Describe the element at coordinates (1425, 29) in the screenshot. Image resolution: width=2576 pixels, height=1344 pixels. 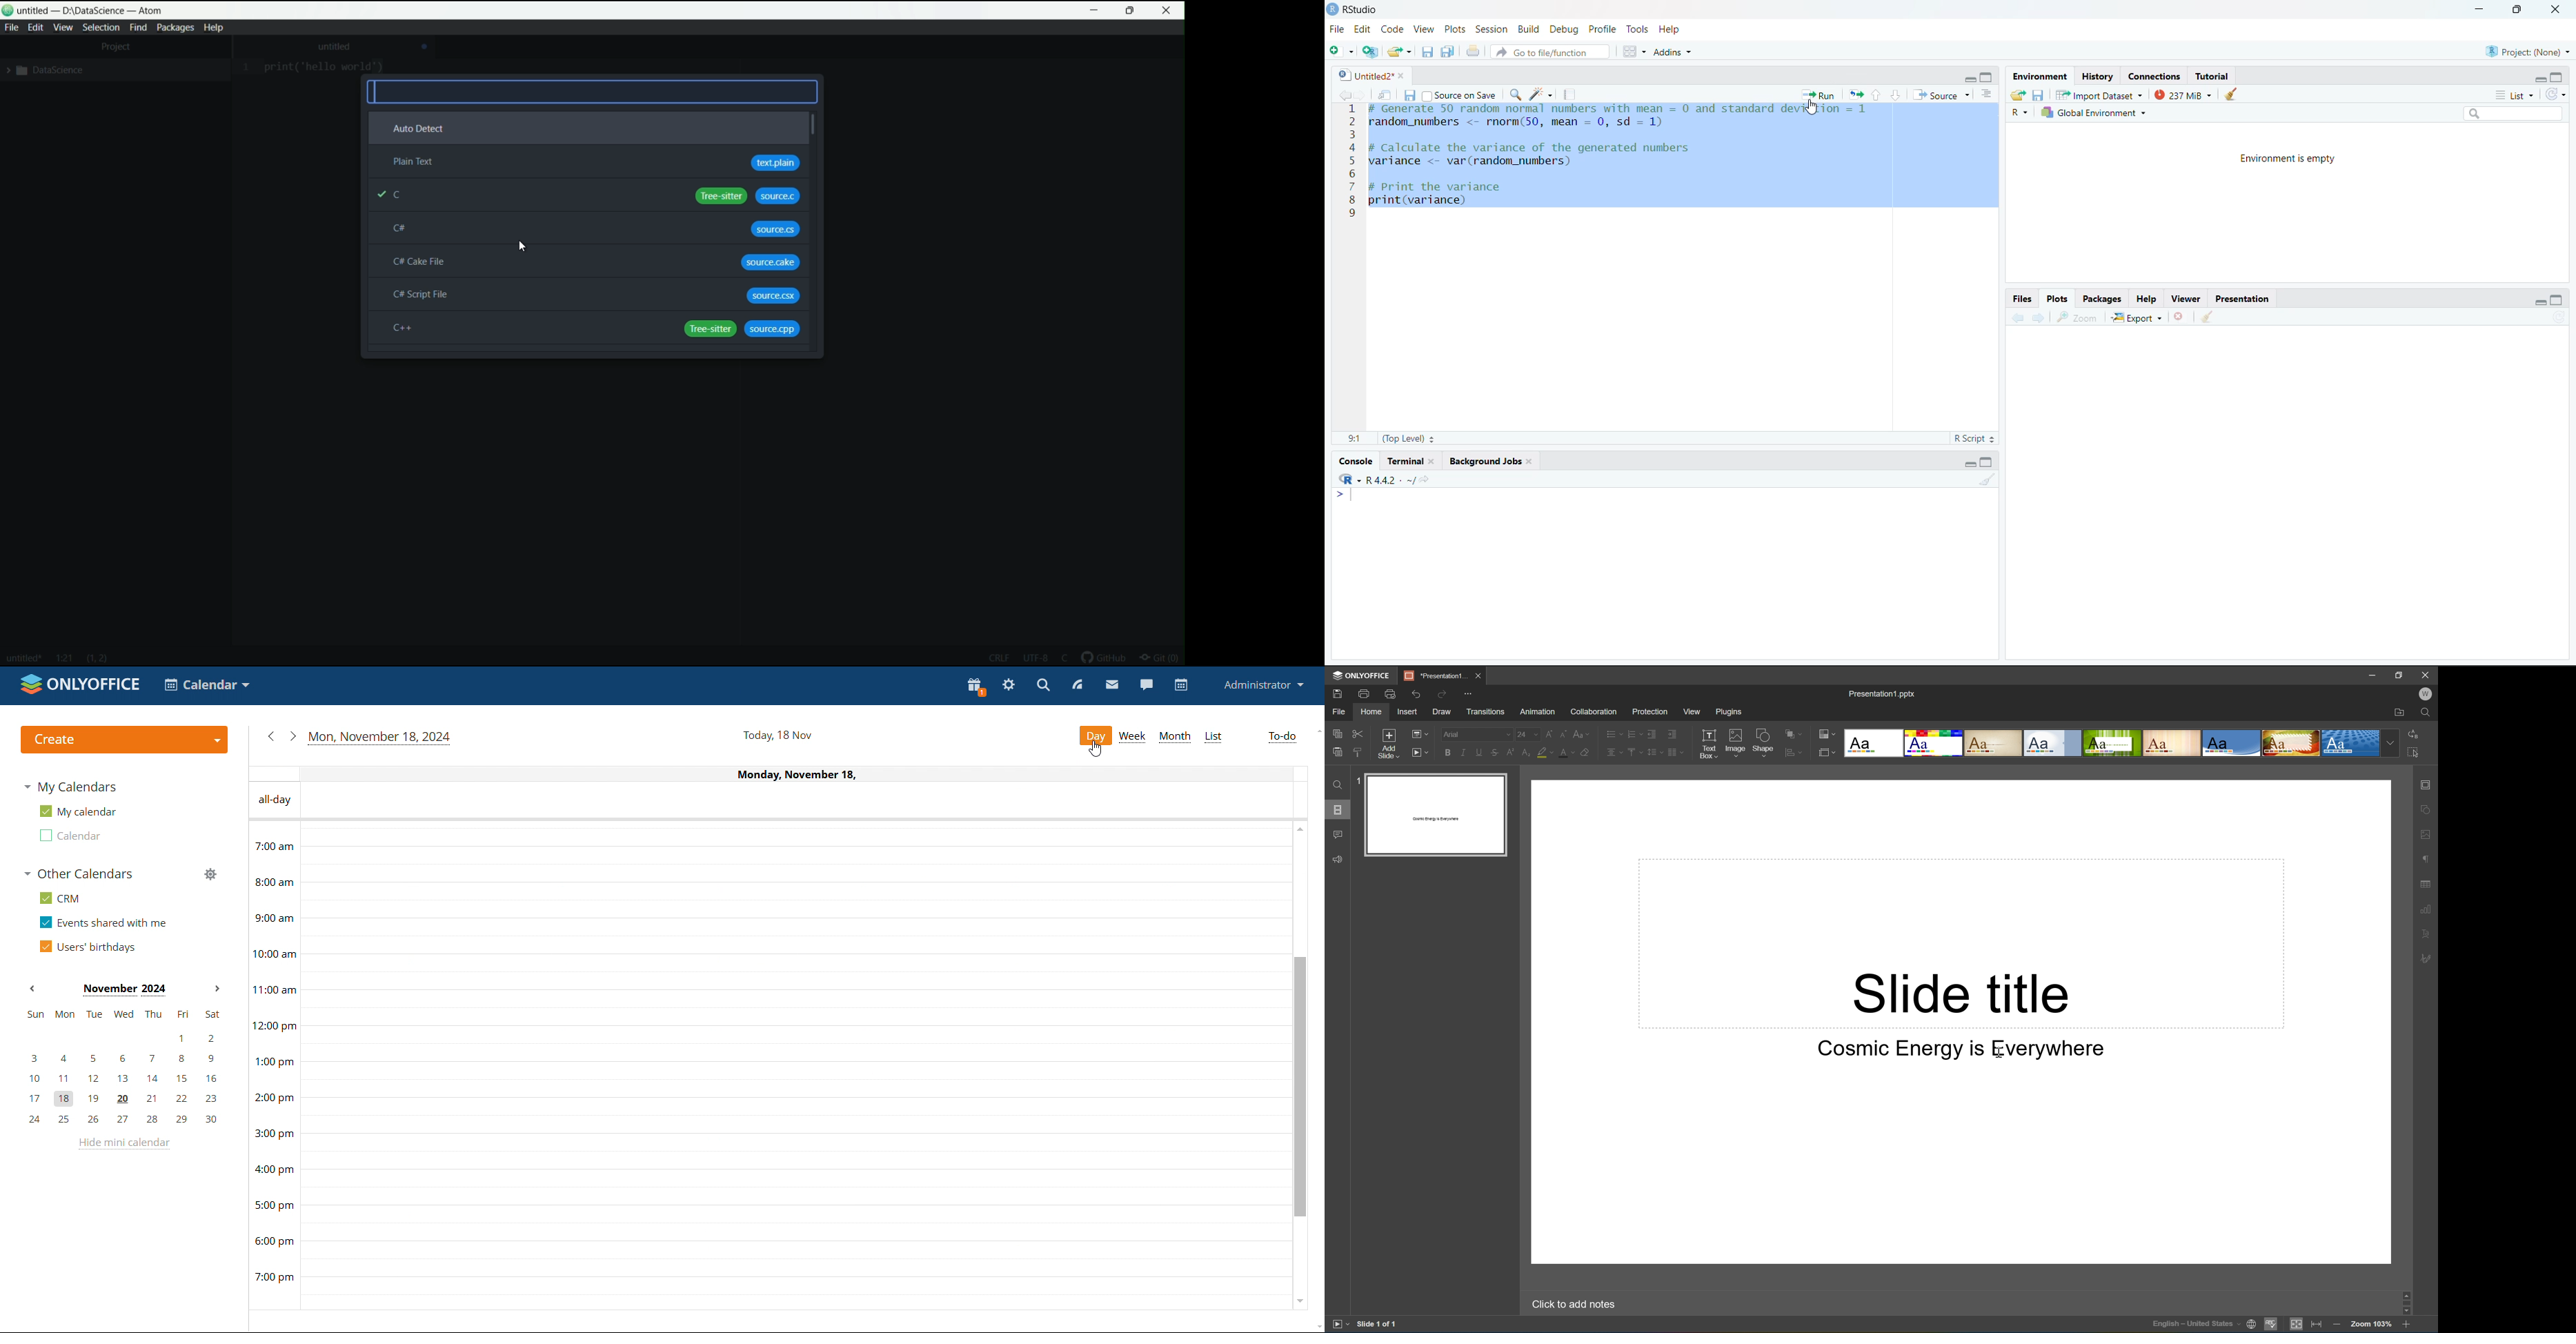
I see `View` at that location.